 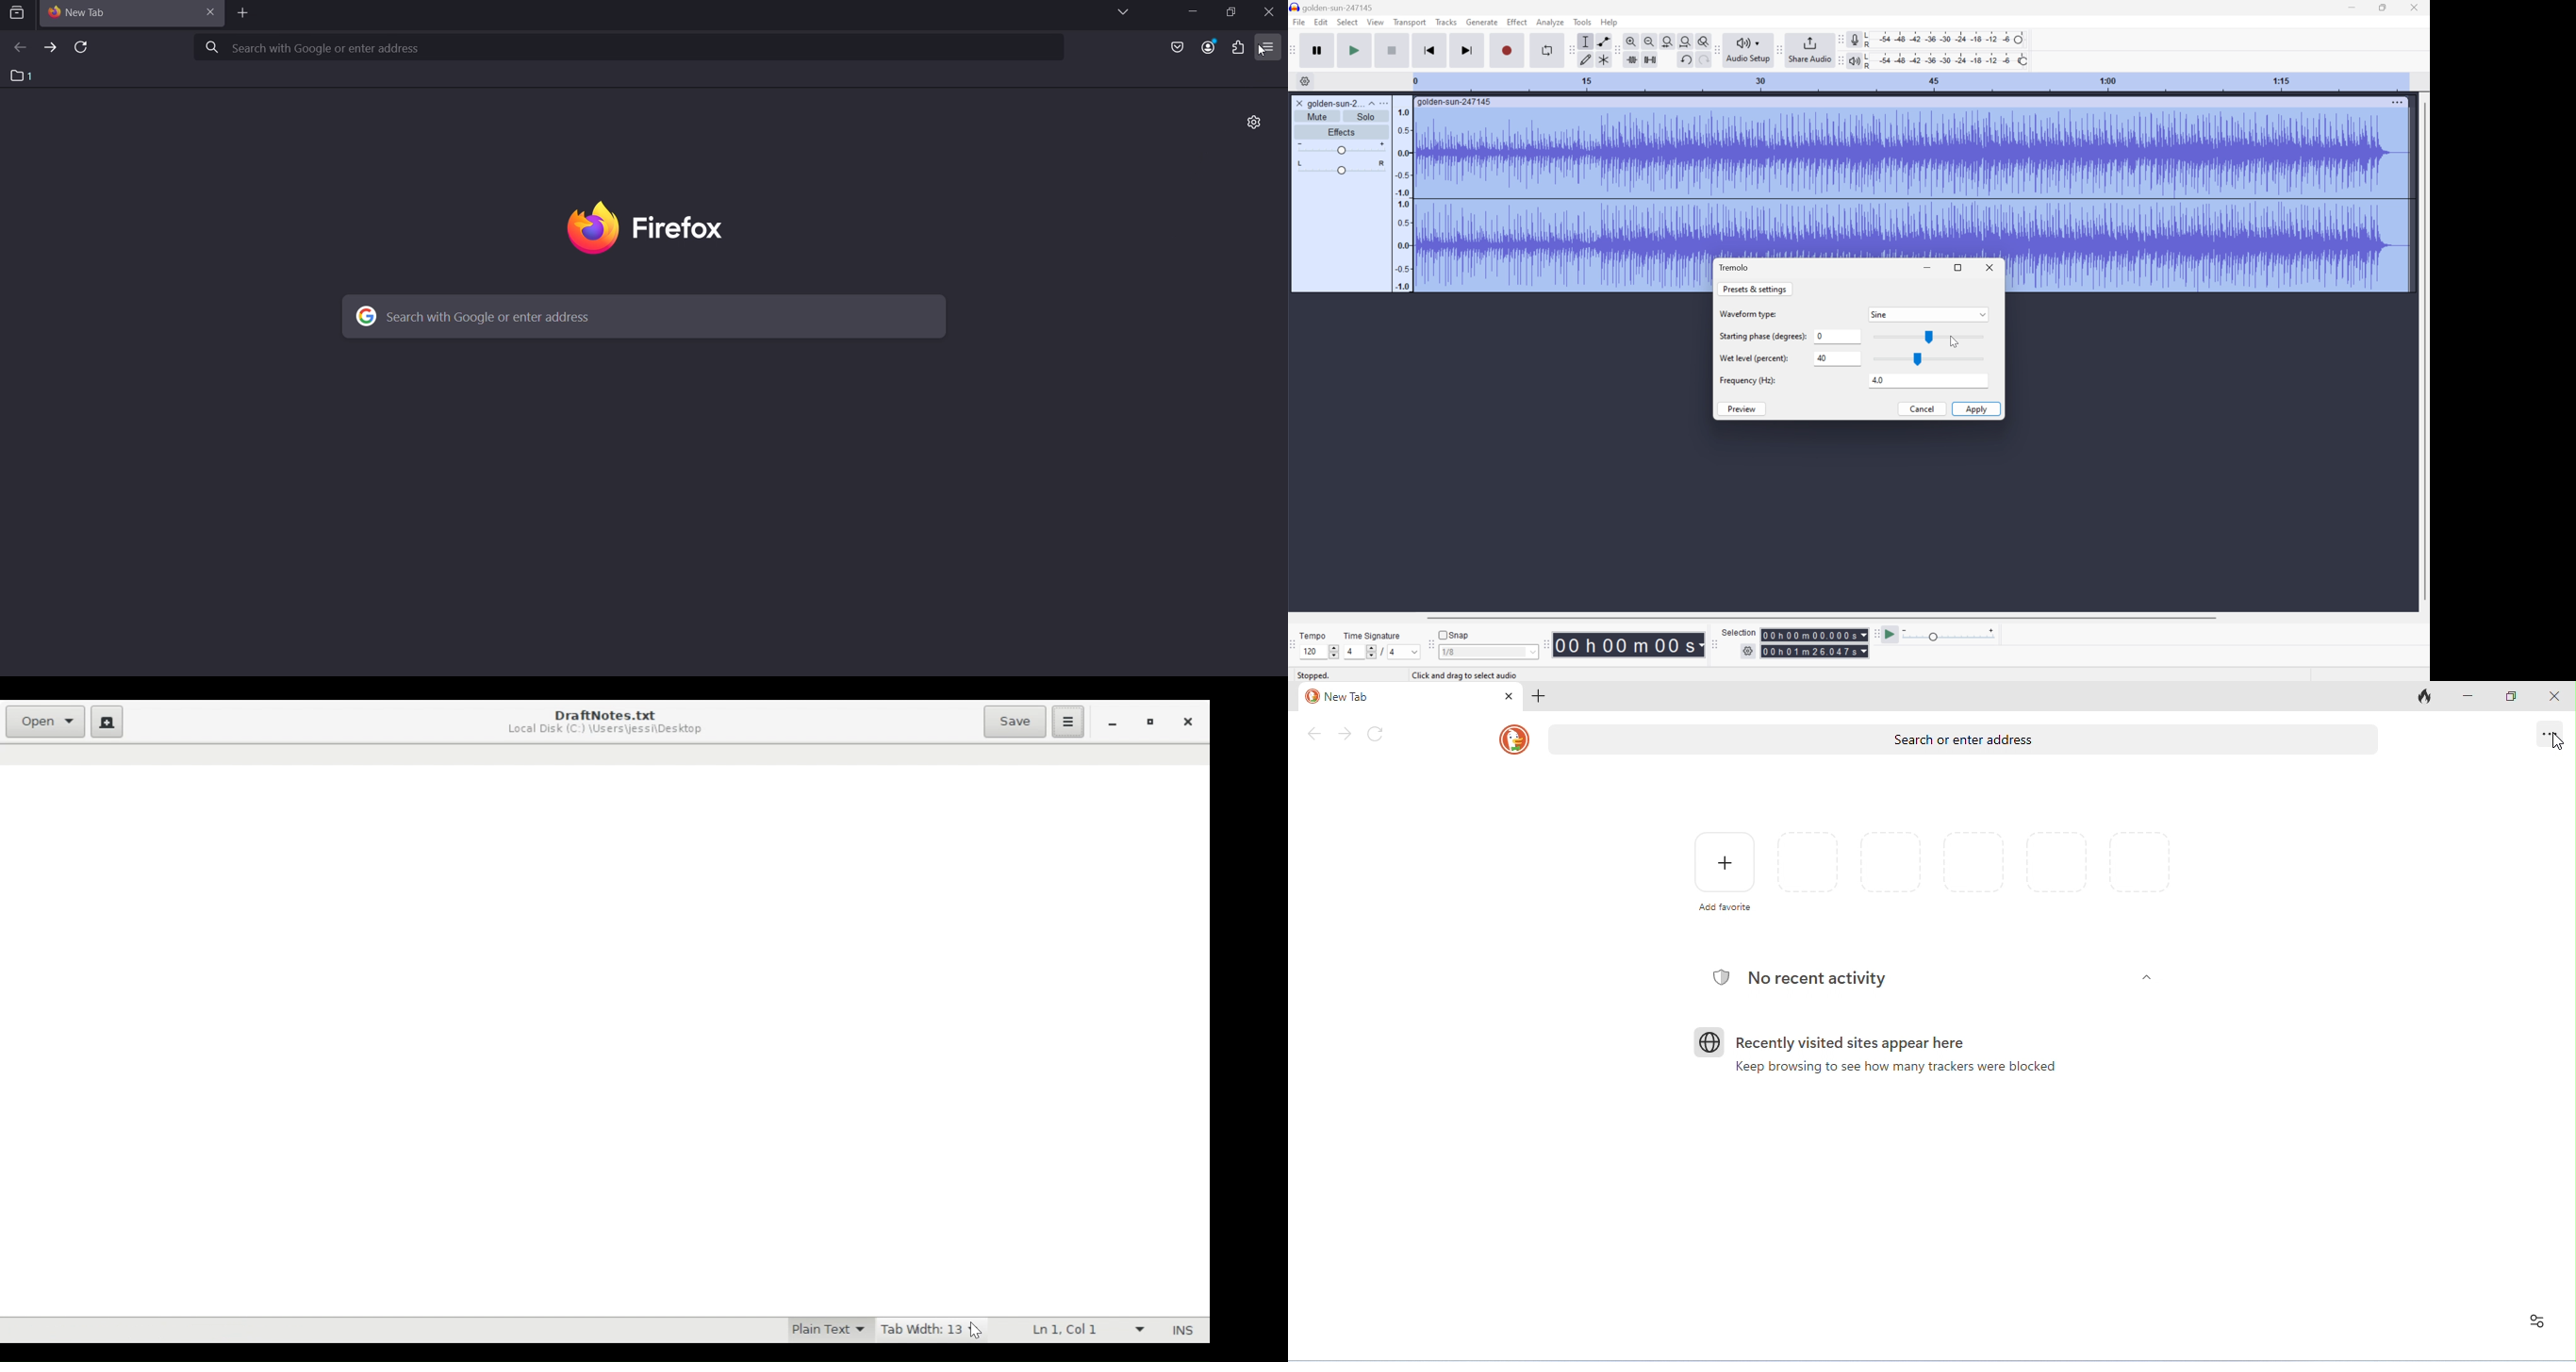 What do you see at coordinates (1760, 336) in the screenshot?
I see `Starting phase (degrees):` at bounding box center [1760, 336].